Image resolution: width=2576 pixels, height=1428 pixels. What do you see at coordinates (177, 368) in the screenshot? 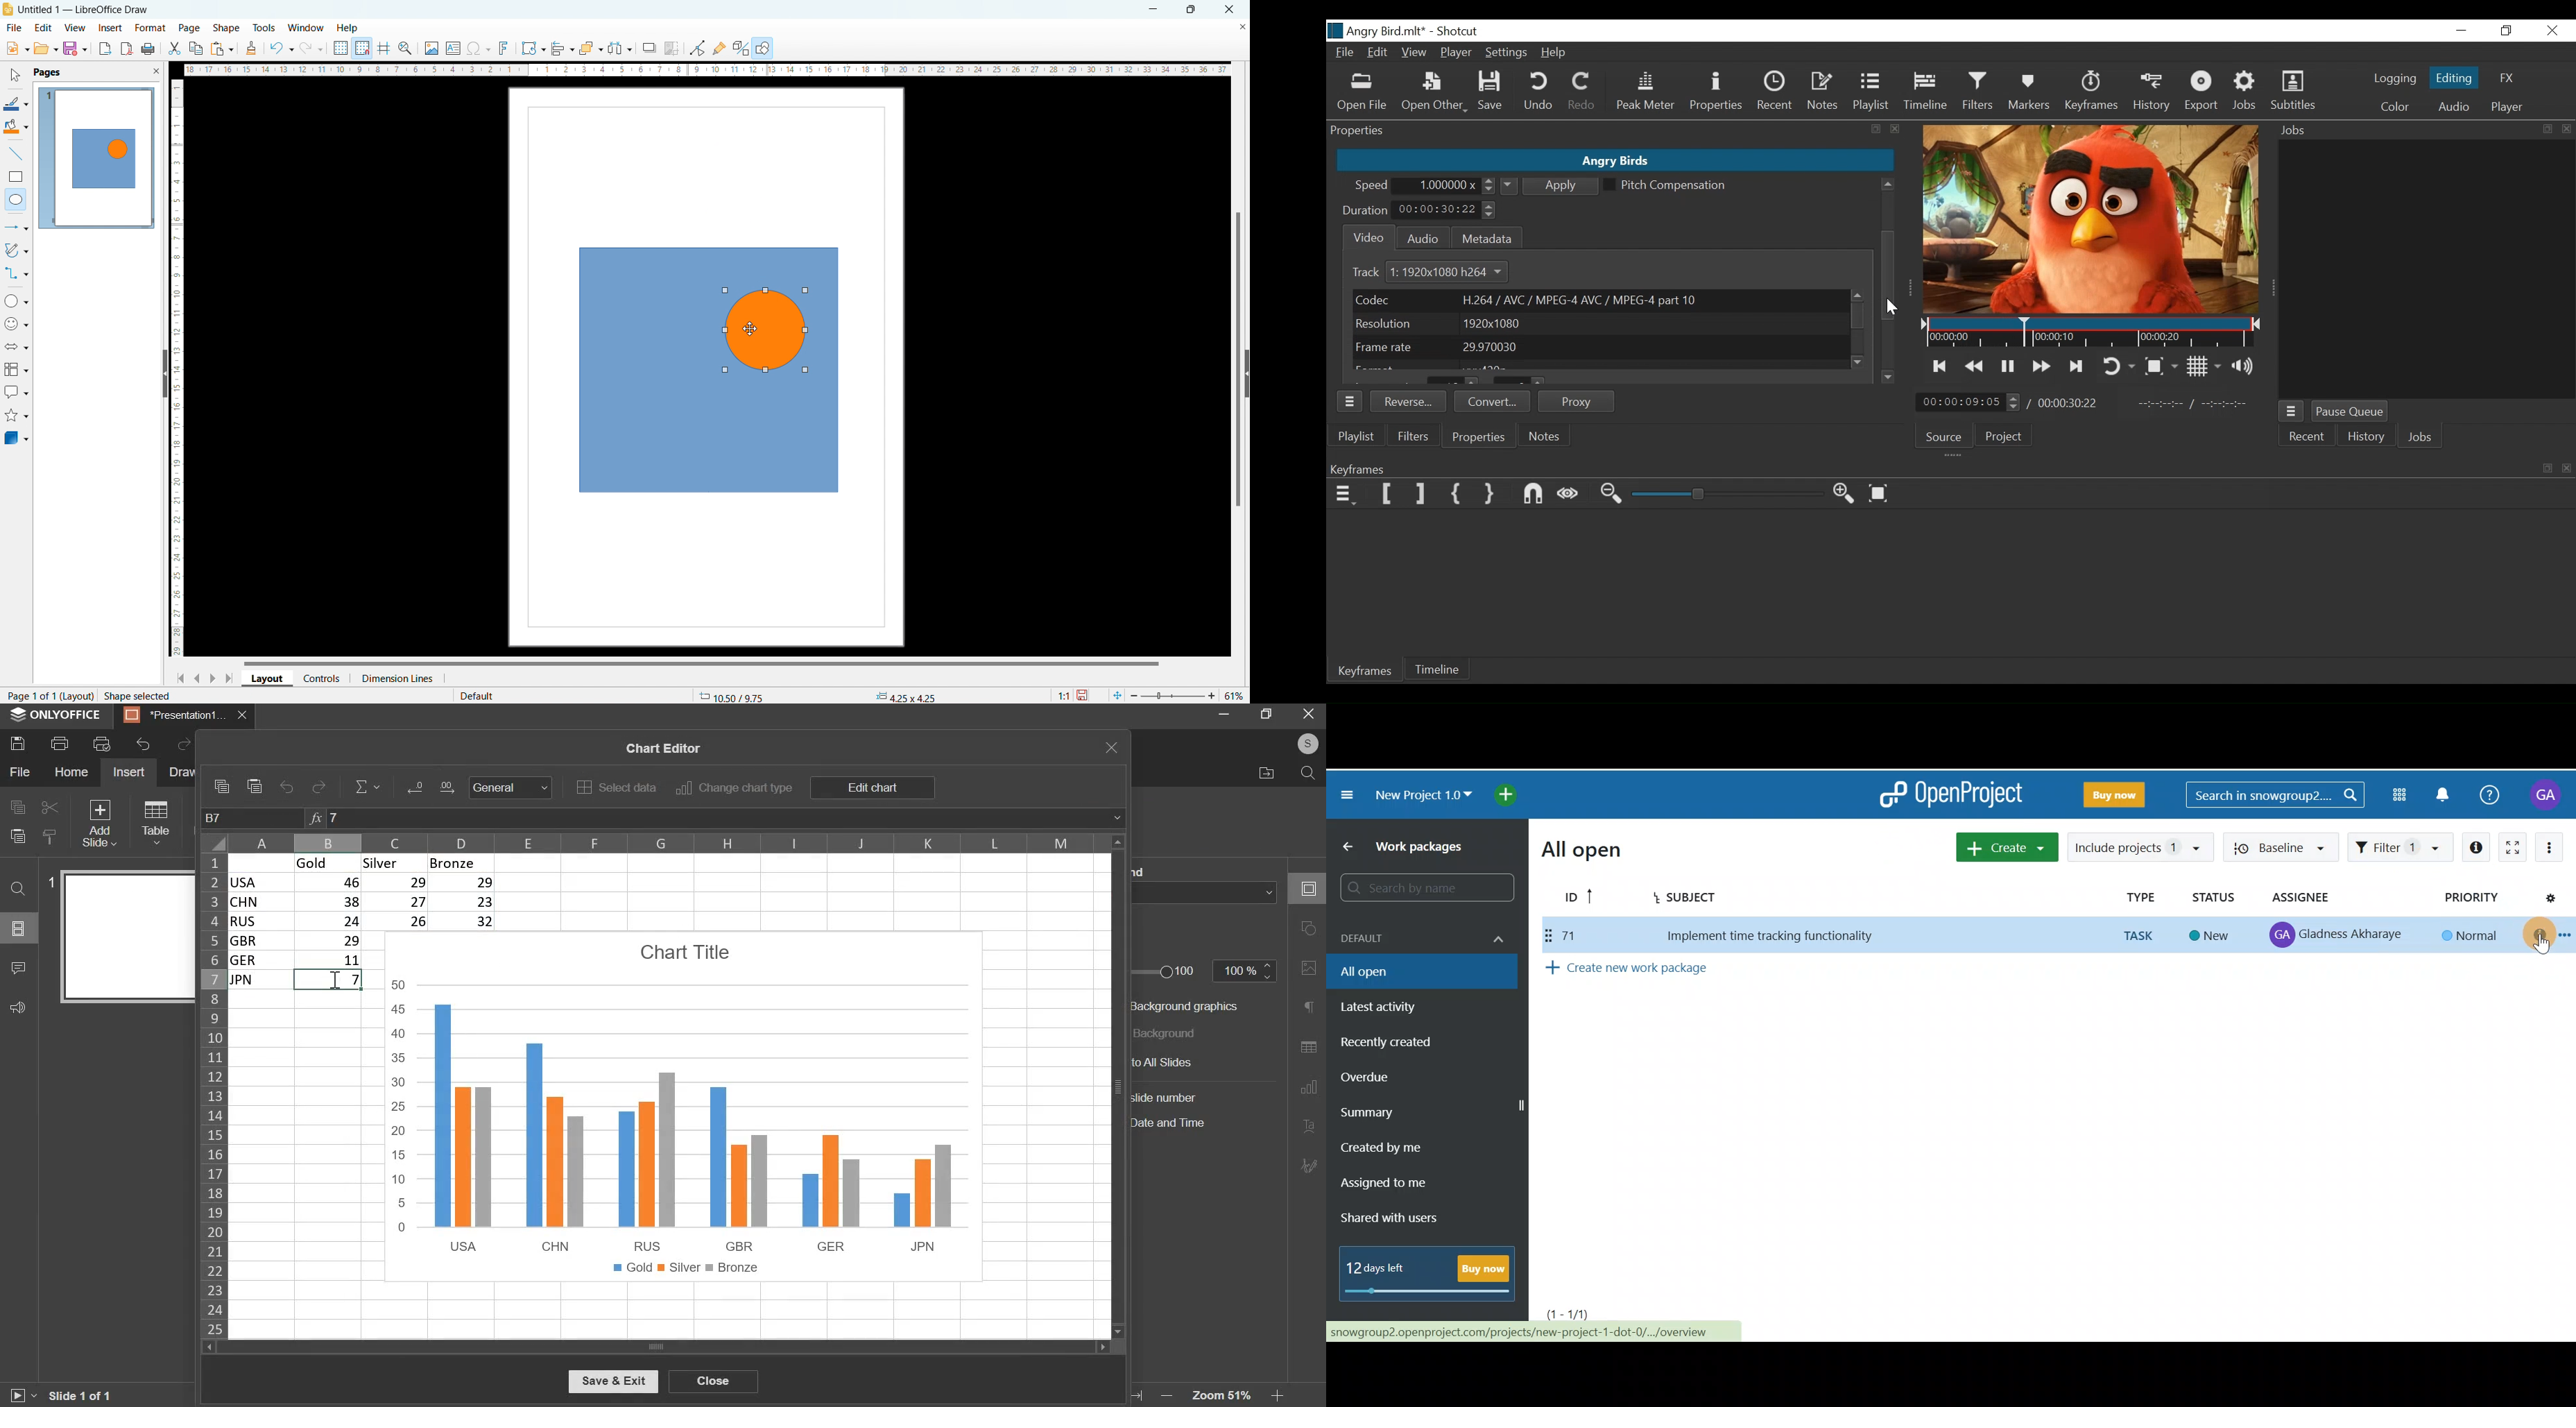
I see `vertical ruler` at bounding box center [177, 368].